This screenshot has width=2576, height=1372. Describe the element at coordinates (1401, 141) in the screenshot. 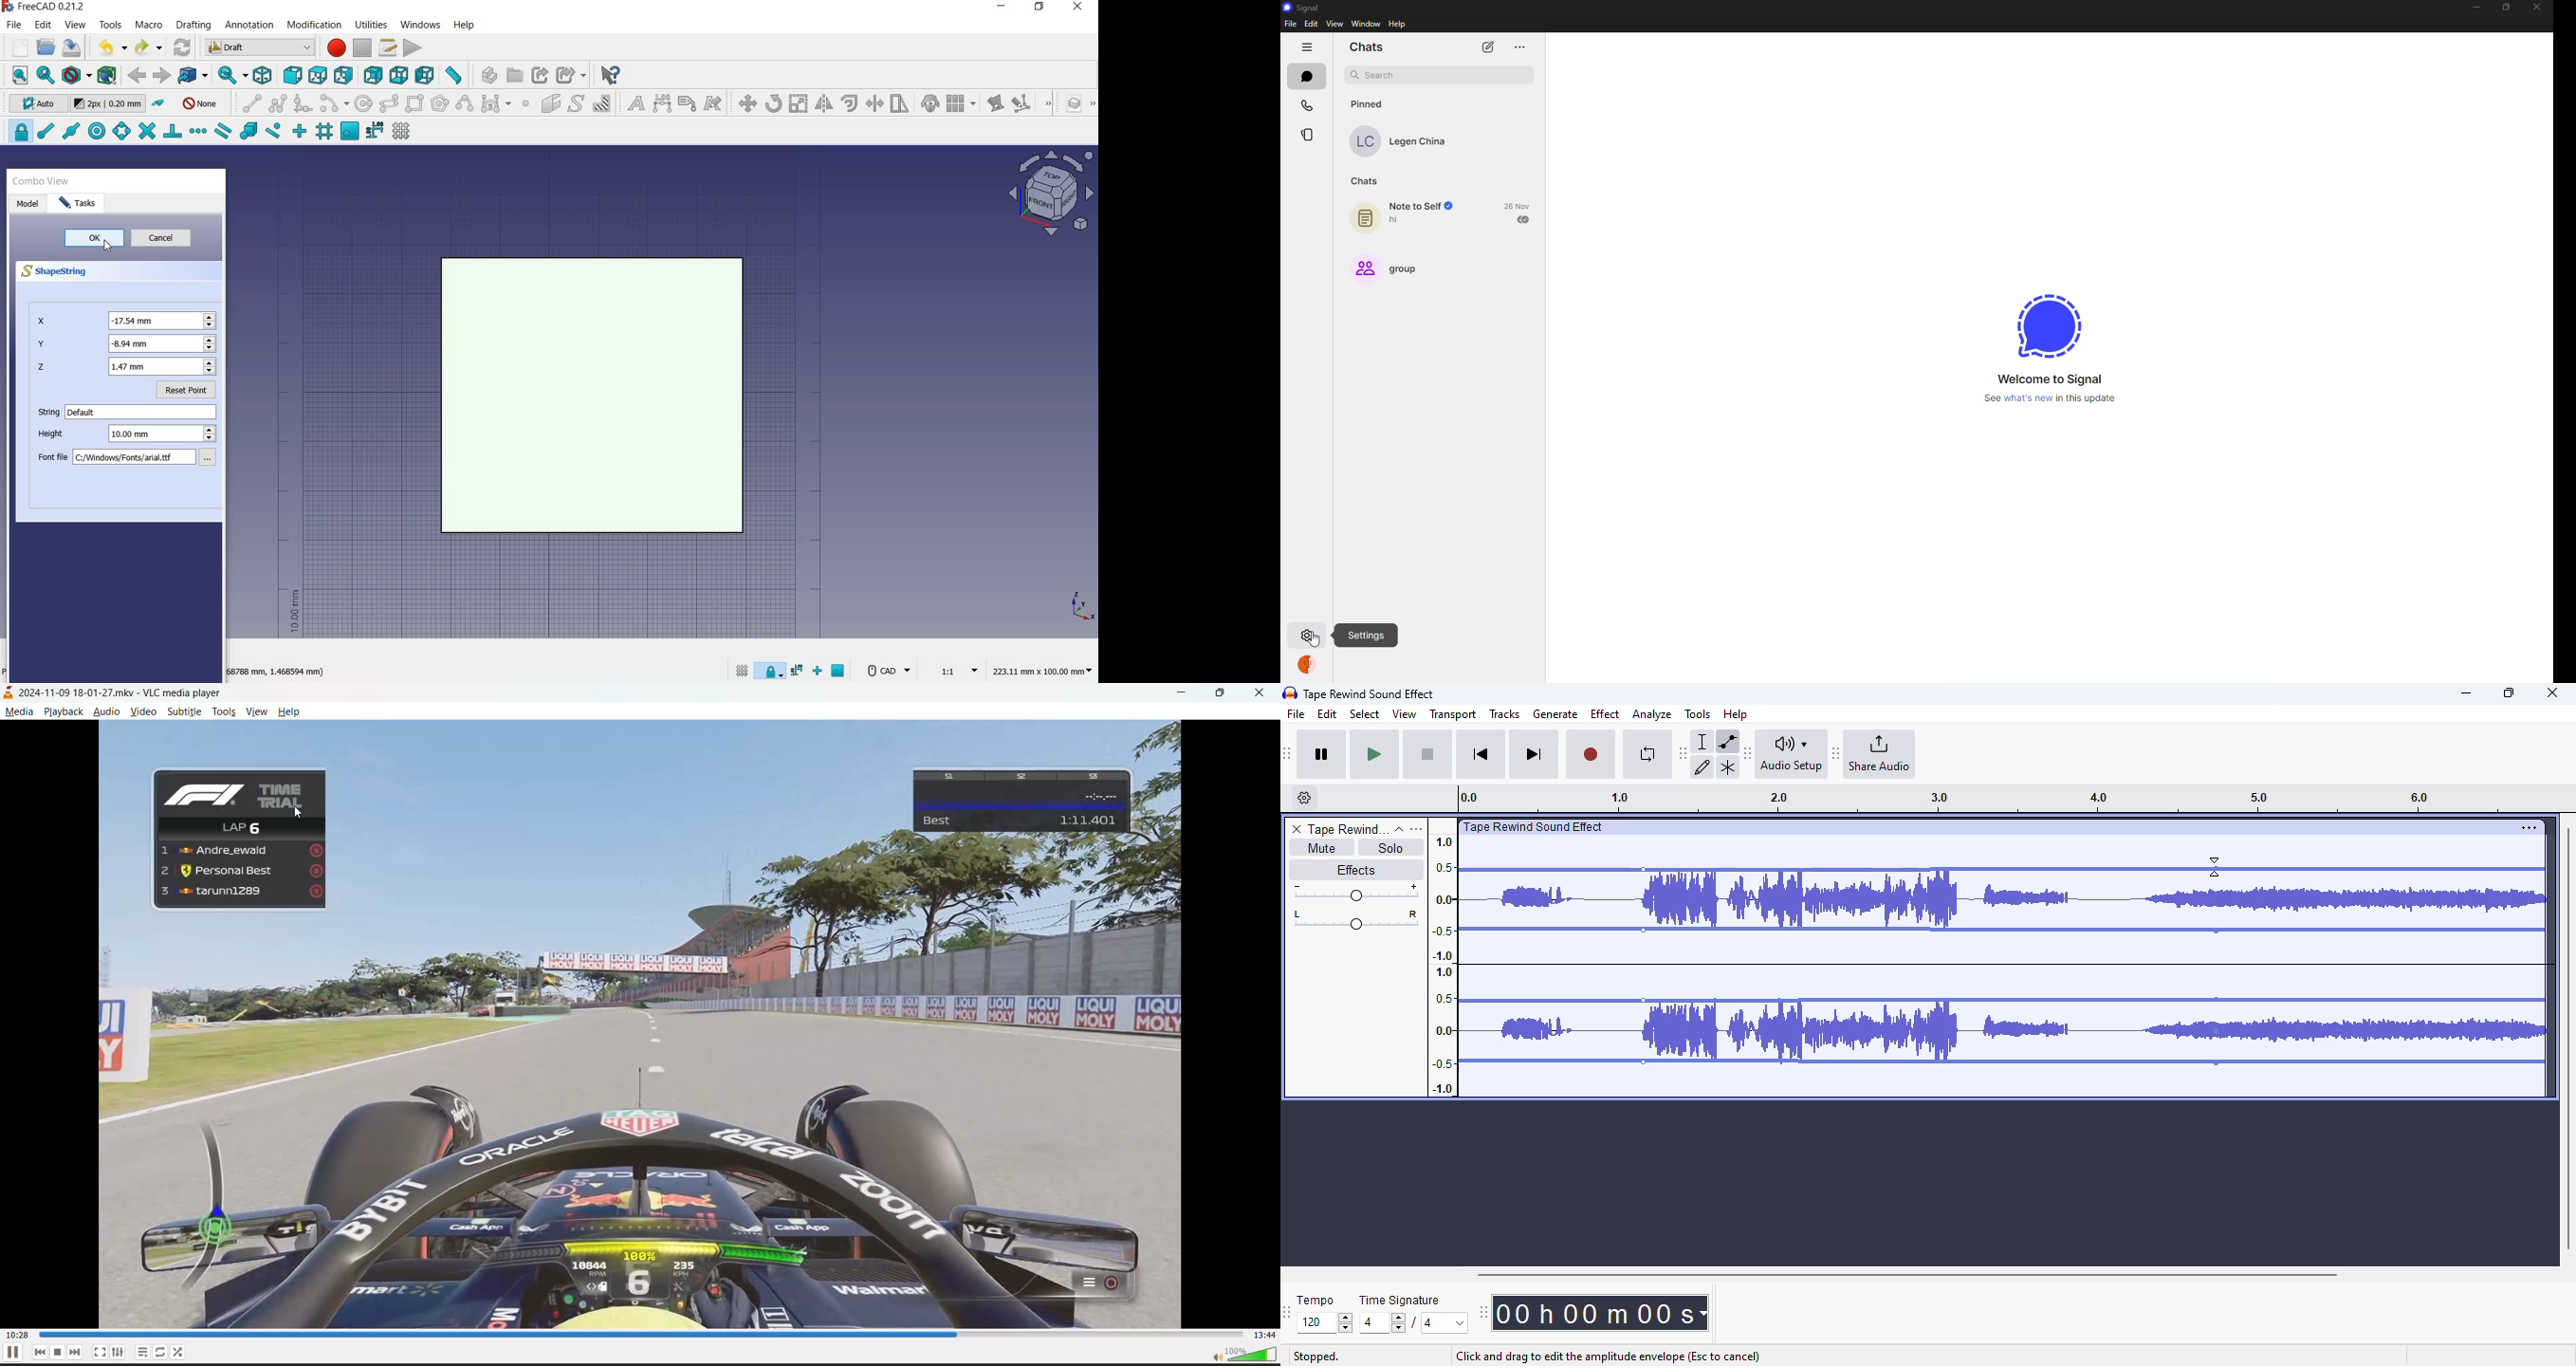

I see `Legen China` at that location.